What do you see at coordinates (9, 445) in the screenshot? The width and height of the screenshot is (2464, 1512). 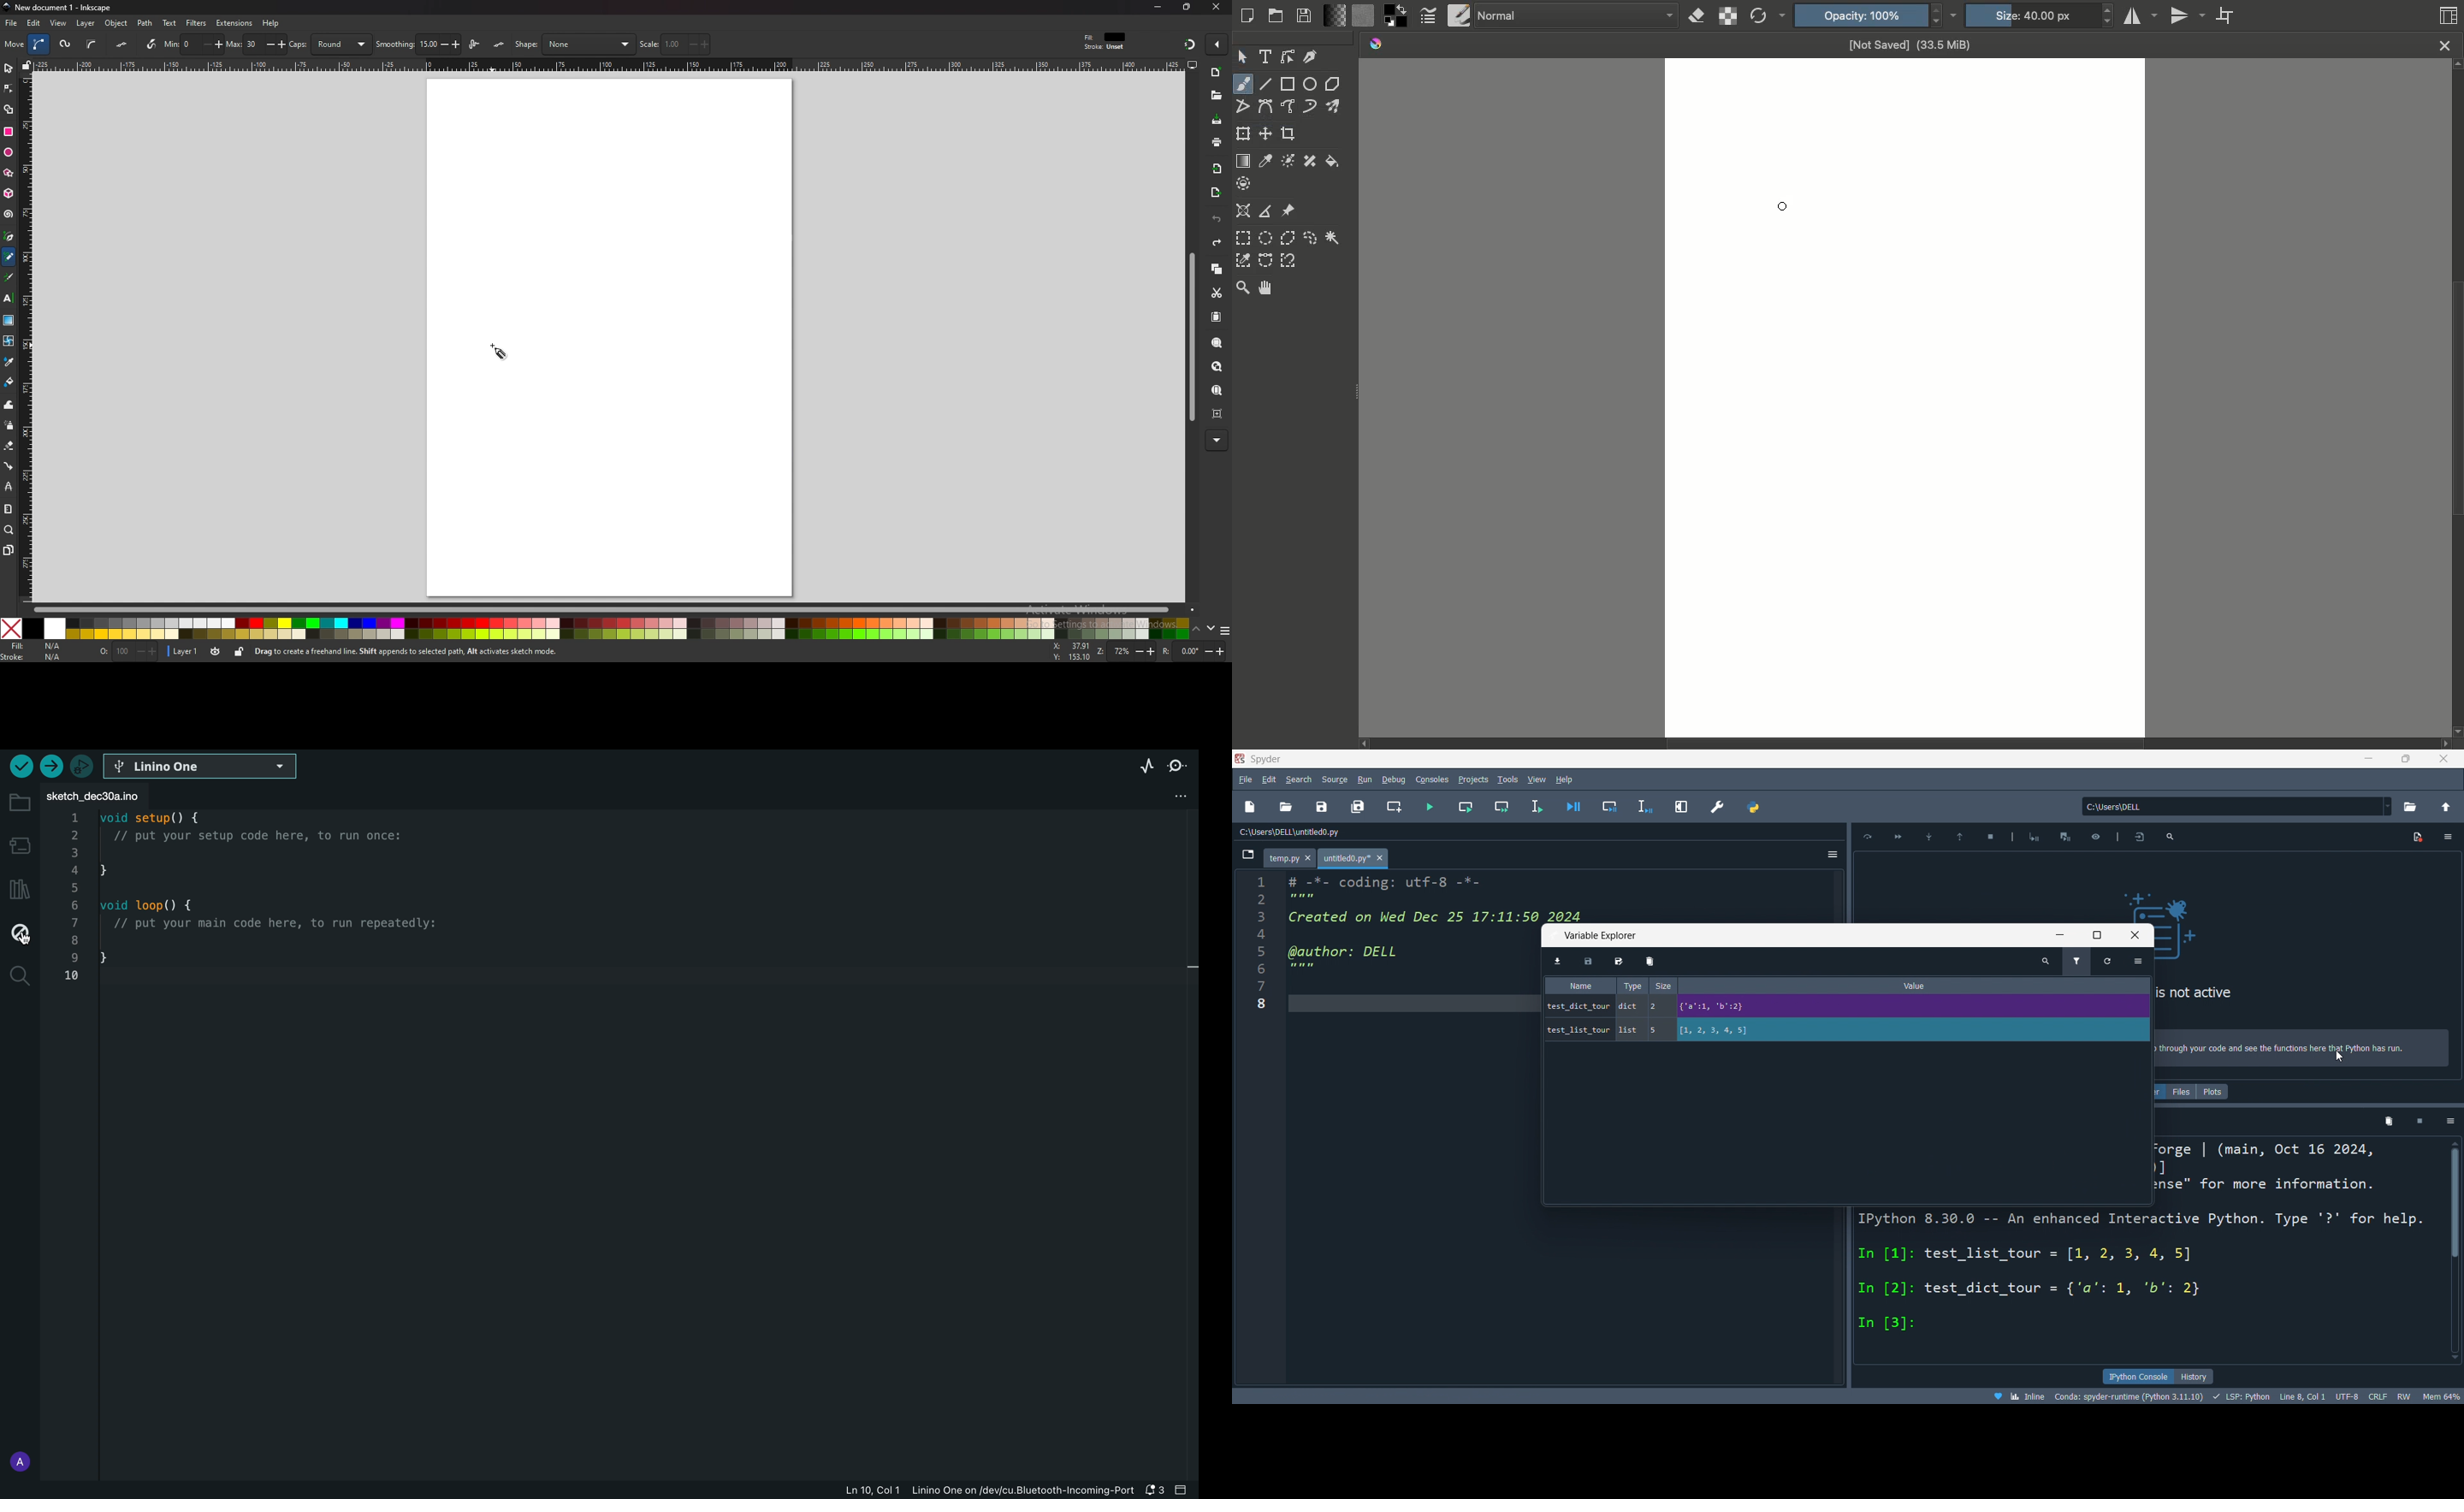 I see `eraser` at bounding box center [9, 445].